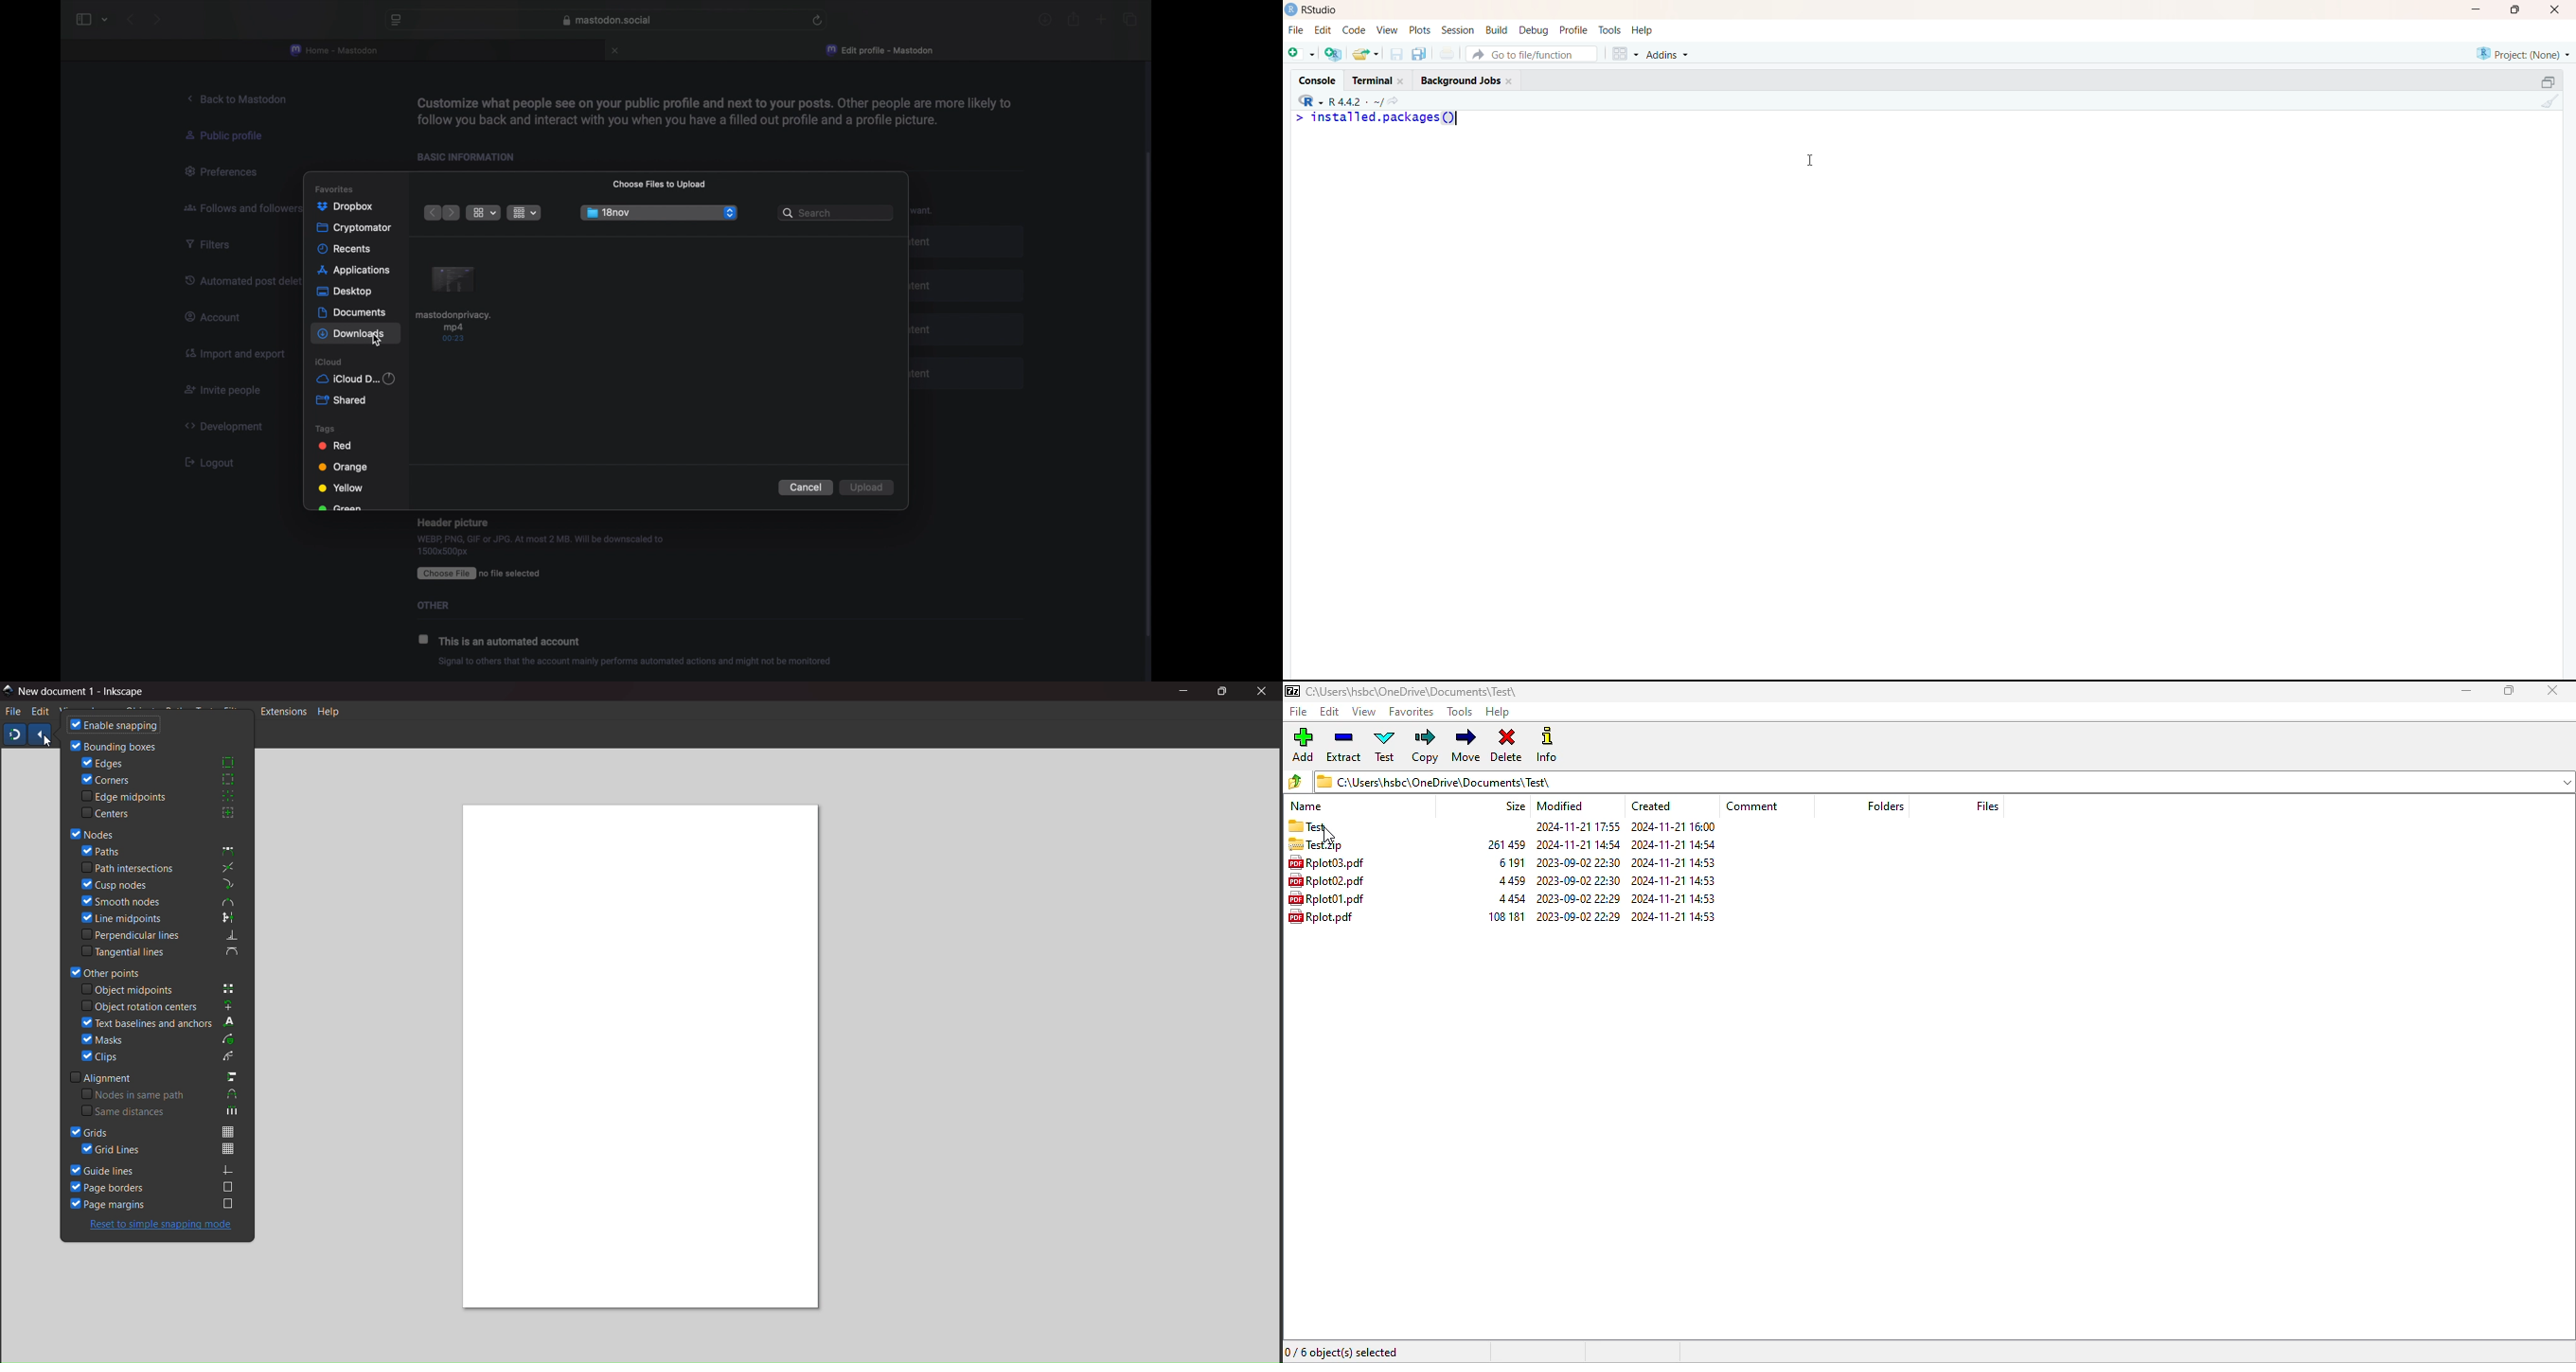 Image resolution: width=2576 pixels, height=1372 pixels. I want to click on Header picture, so click(453, 521).